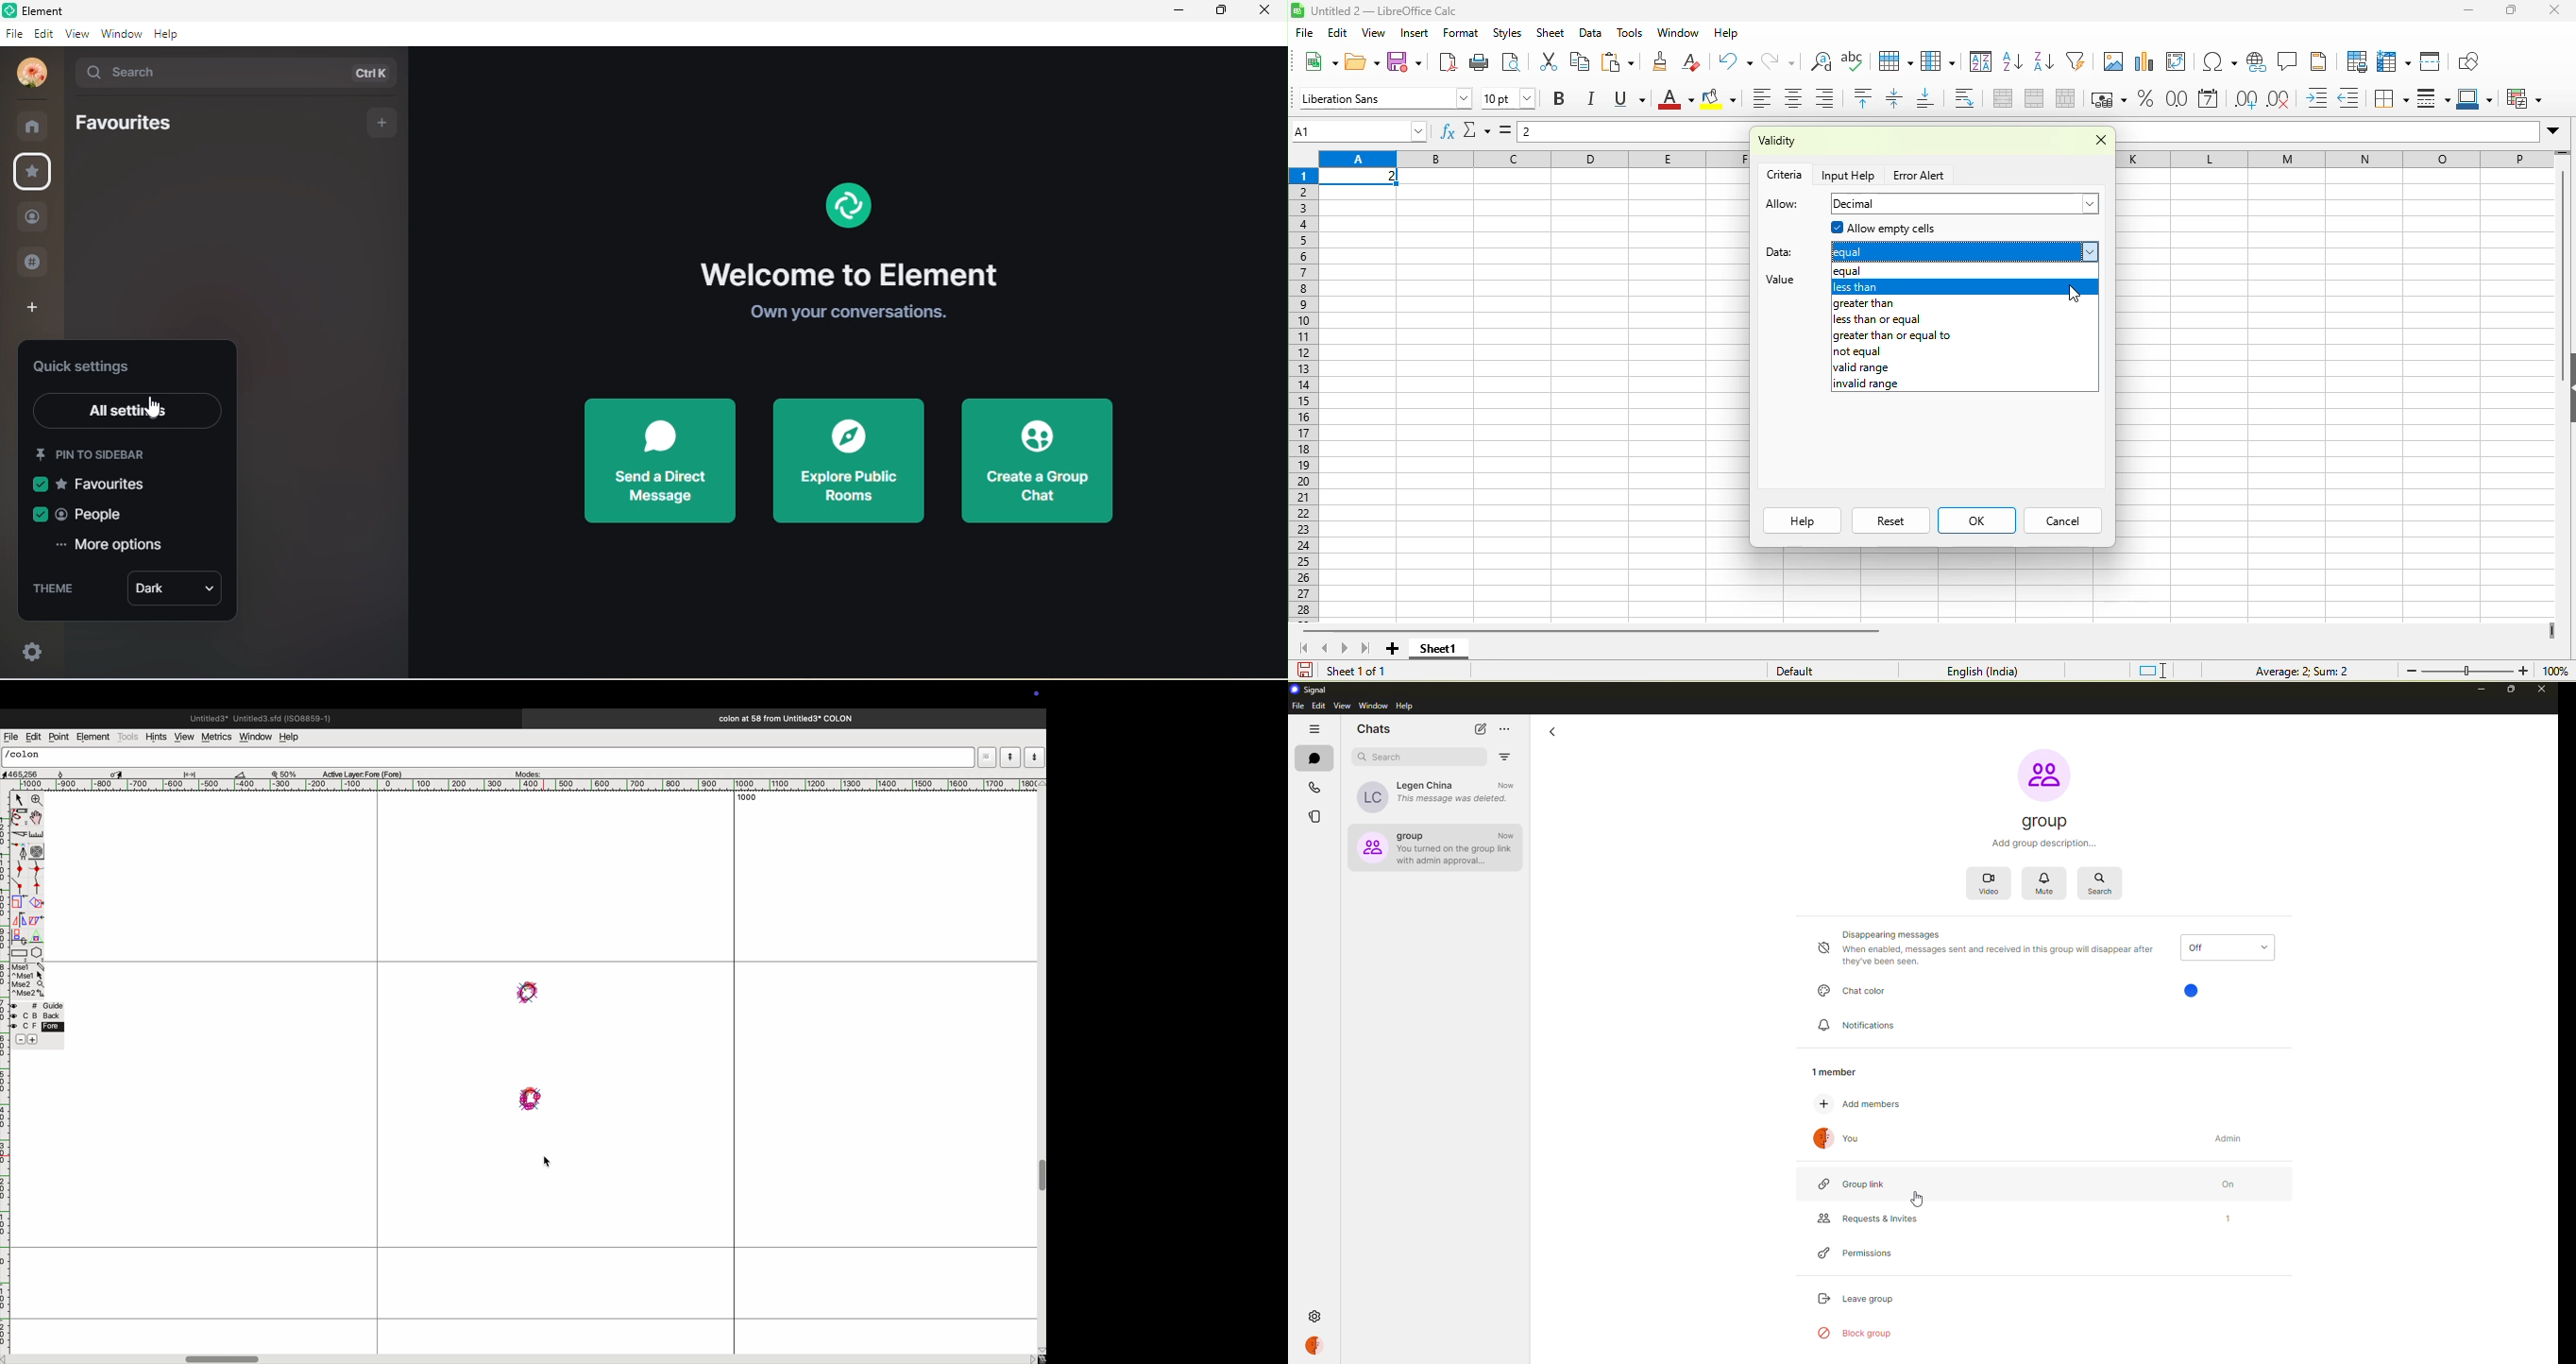 The height and width of the screenshot is (1372, 2576). I want to click on define print area, so click(2356, 61).